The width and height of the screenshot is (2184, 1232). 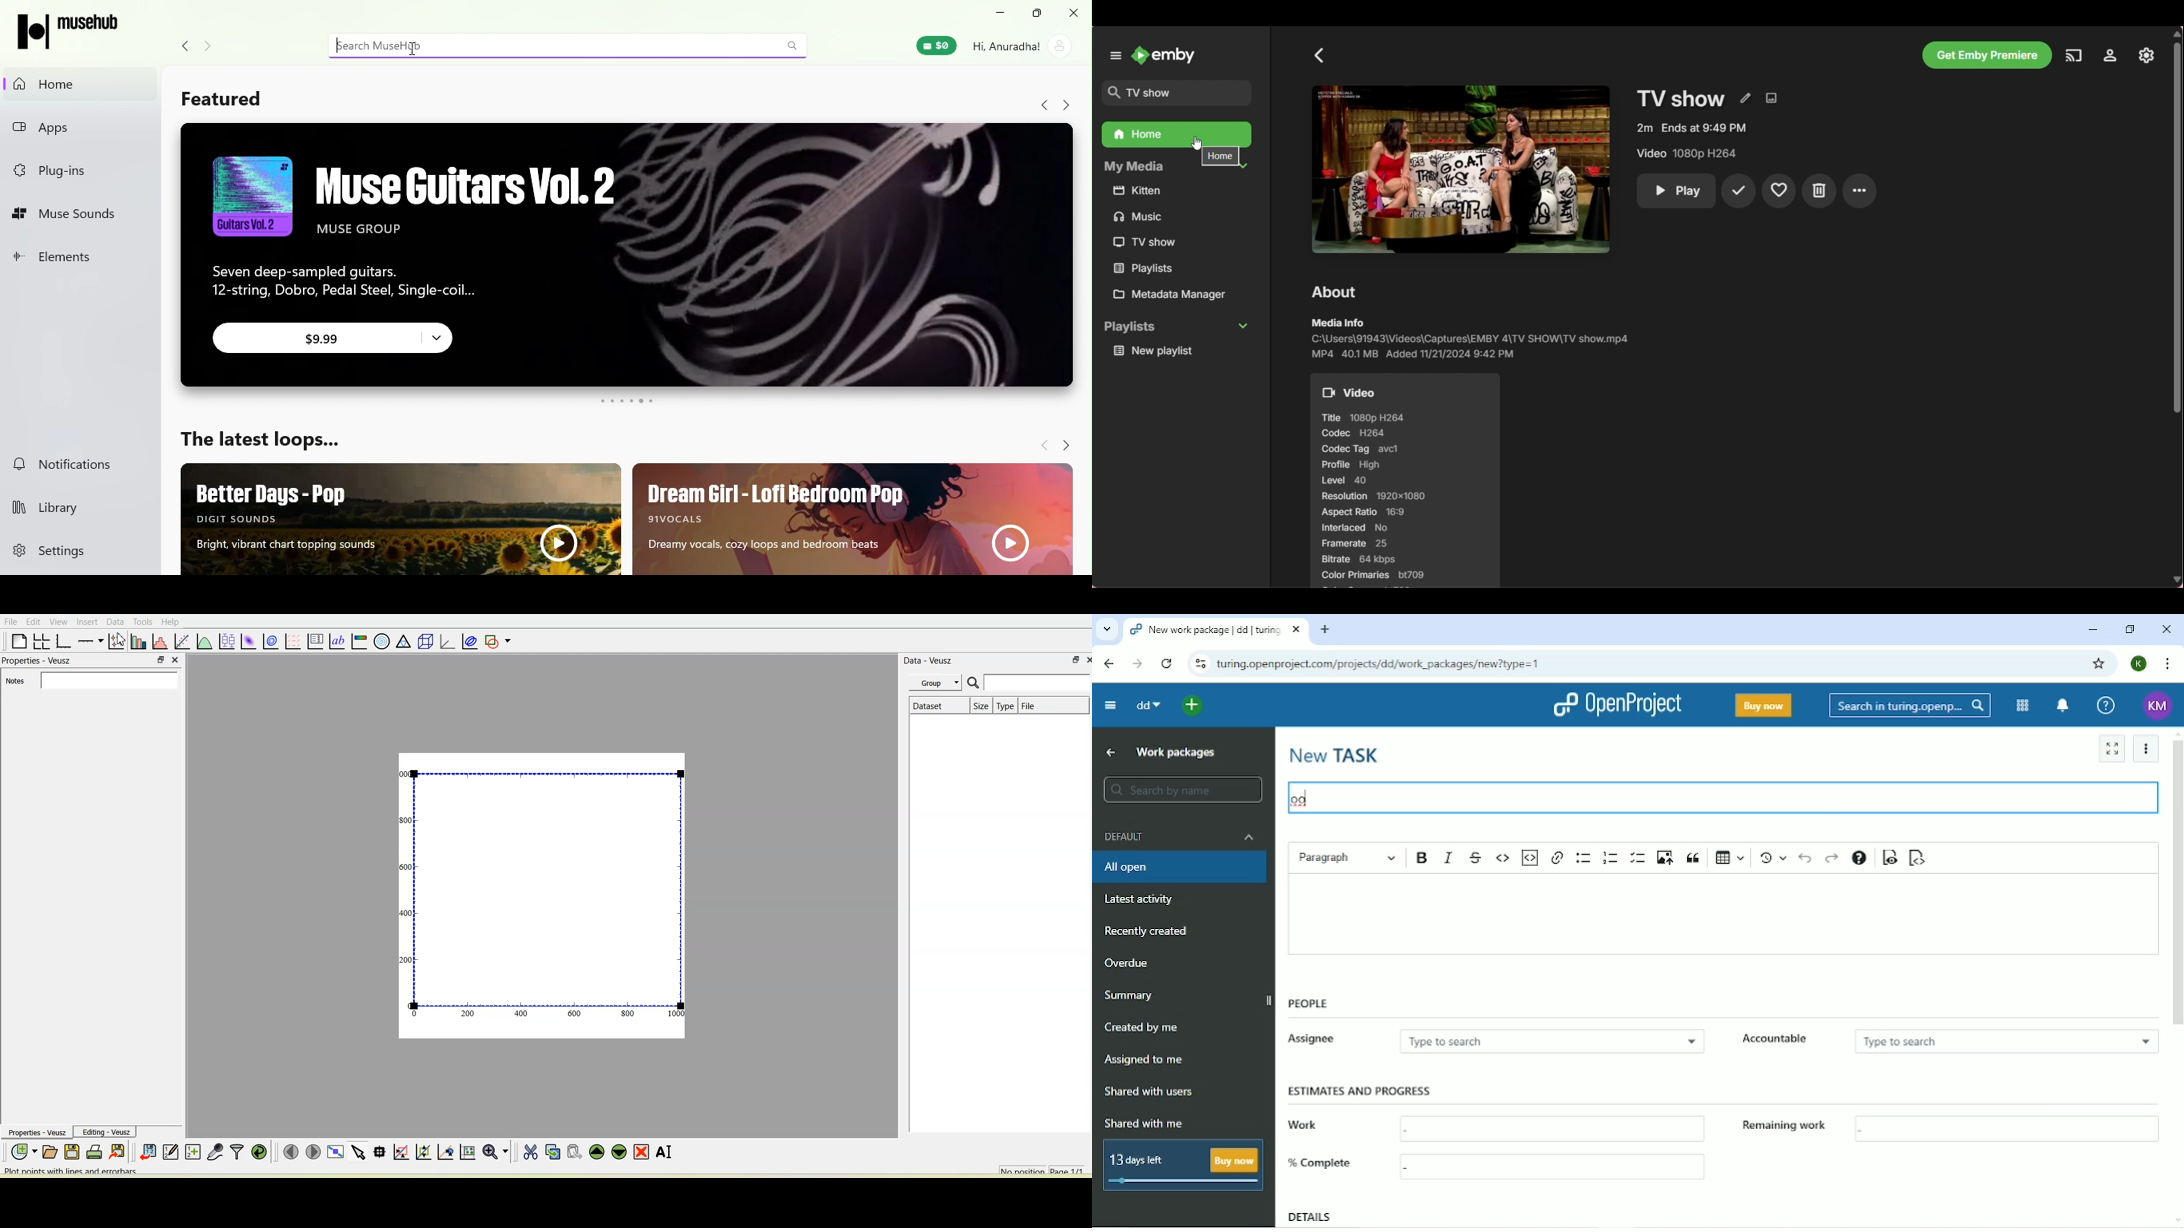 What do you see at coordinates (406, 867) in the screenshot?
I see `1600!` at bounding box center [406, 867].